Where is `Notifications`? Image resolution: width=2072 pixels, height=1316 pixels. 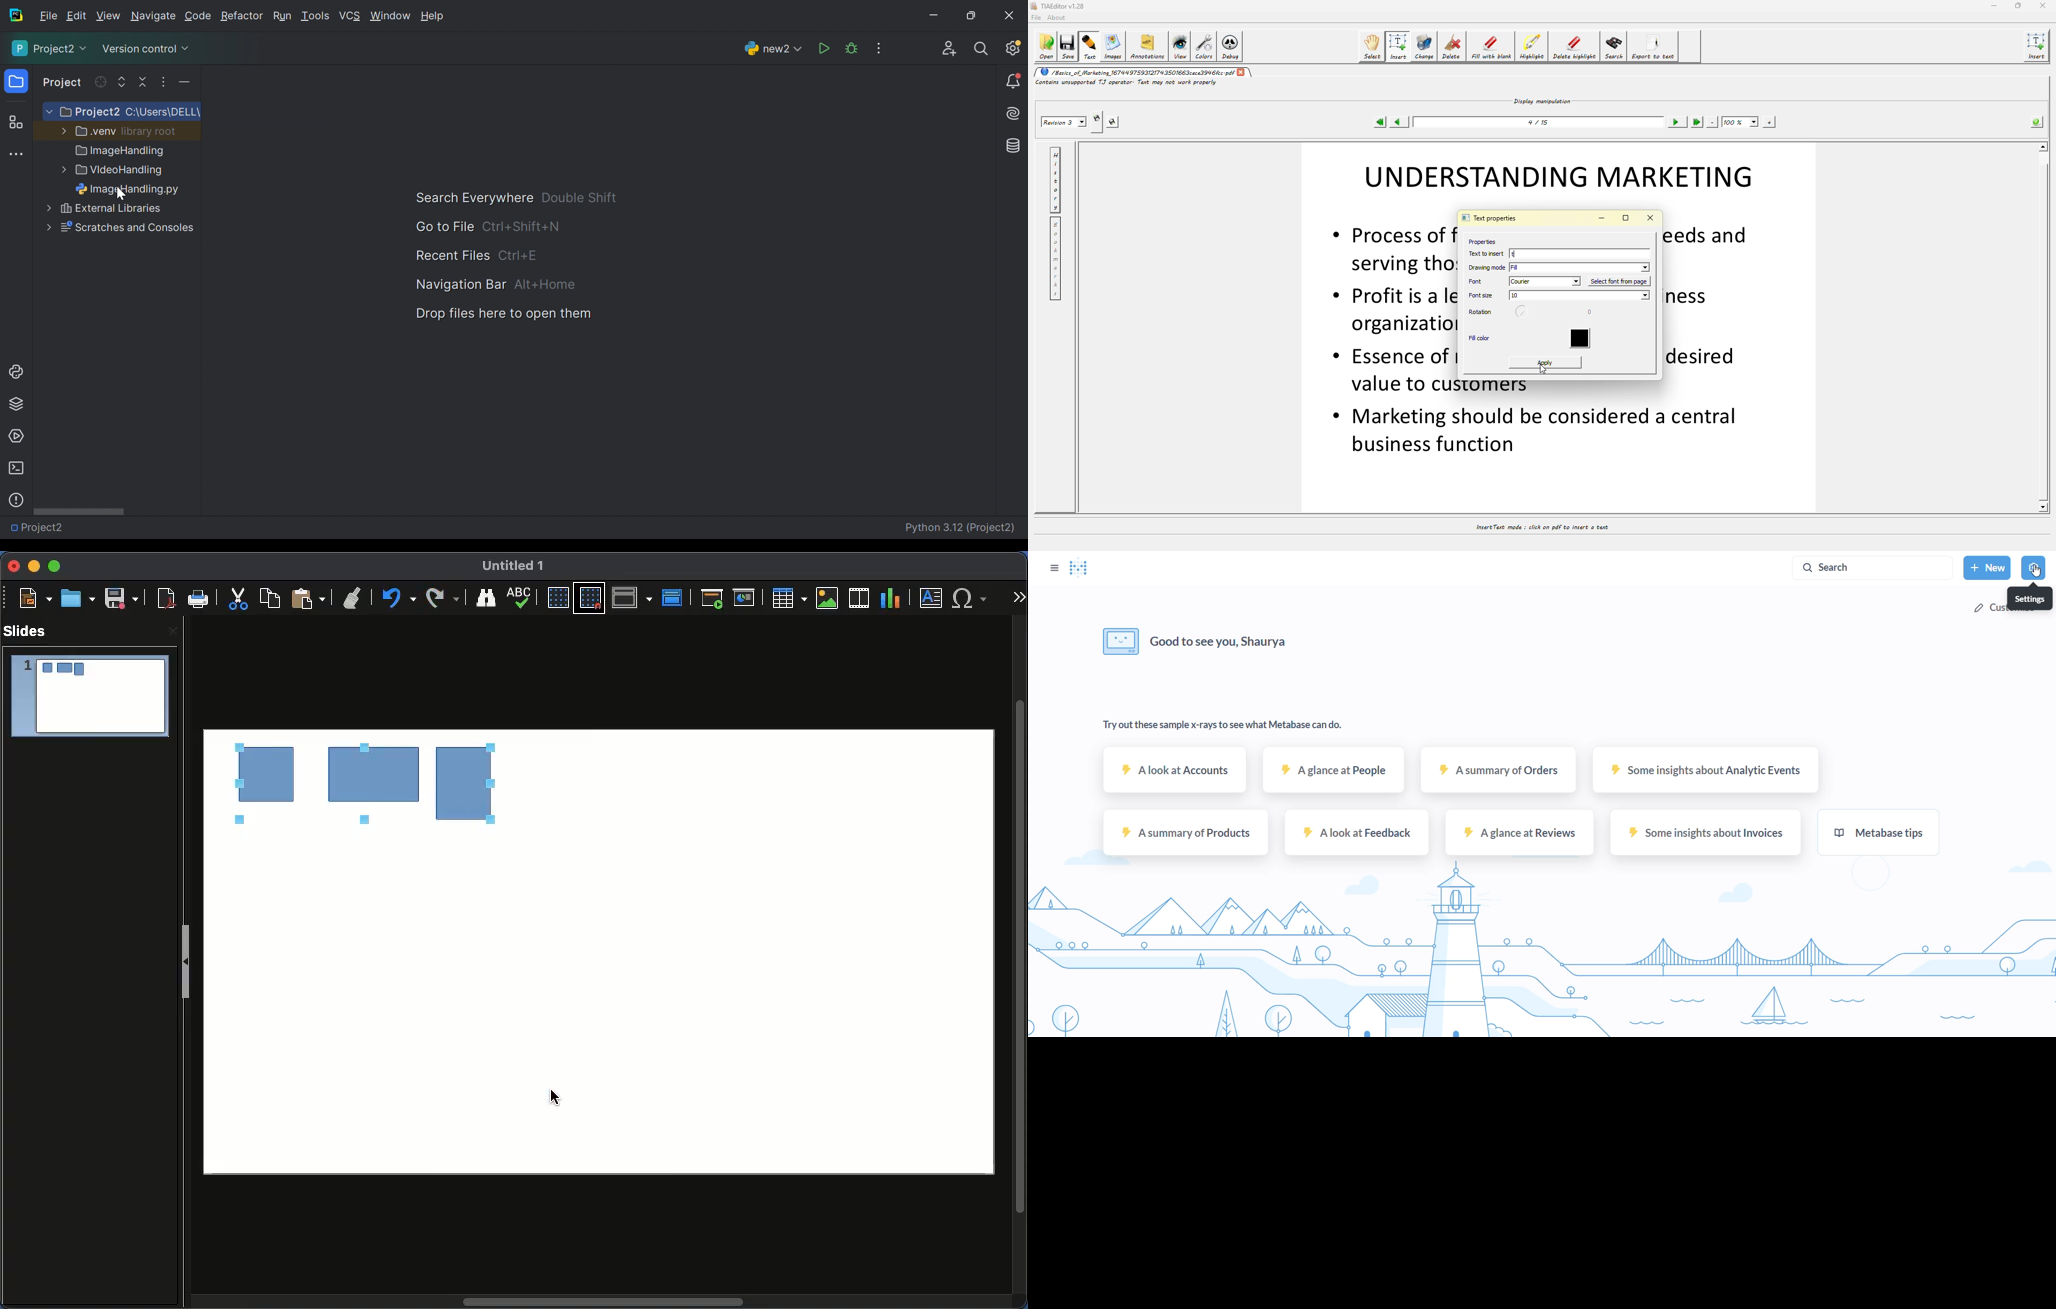
Notifications is located at coordinates (1014, 82).